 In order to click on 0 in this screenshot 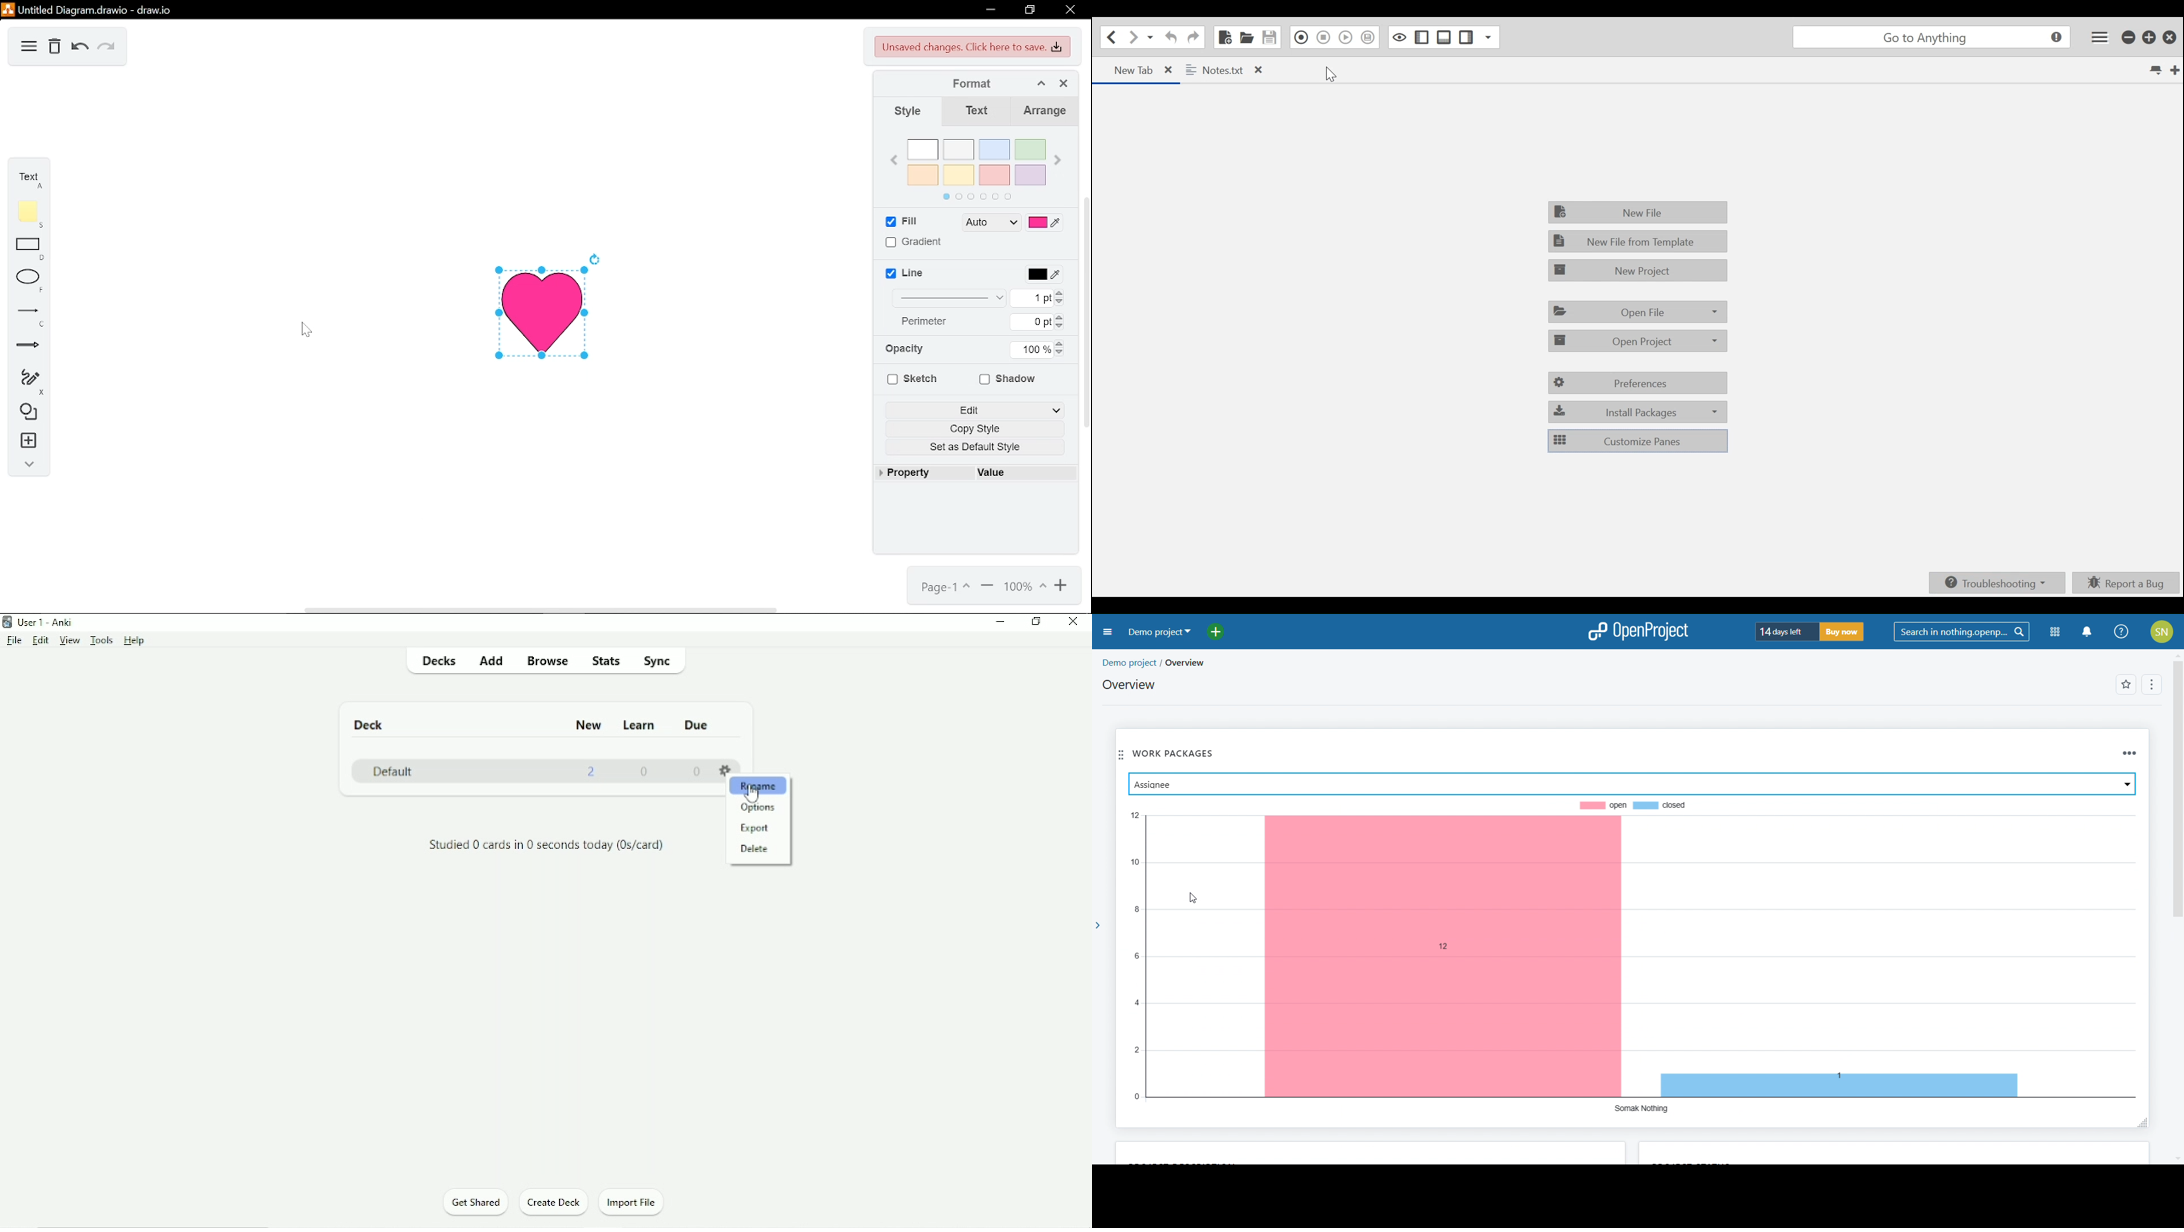, I will do `click(646, 772)`.